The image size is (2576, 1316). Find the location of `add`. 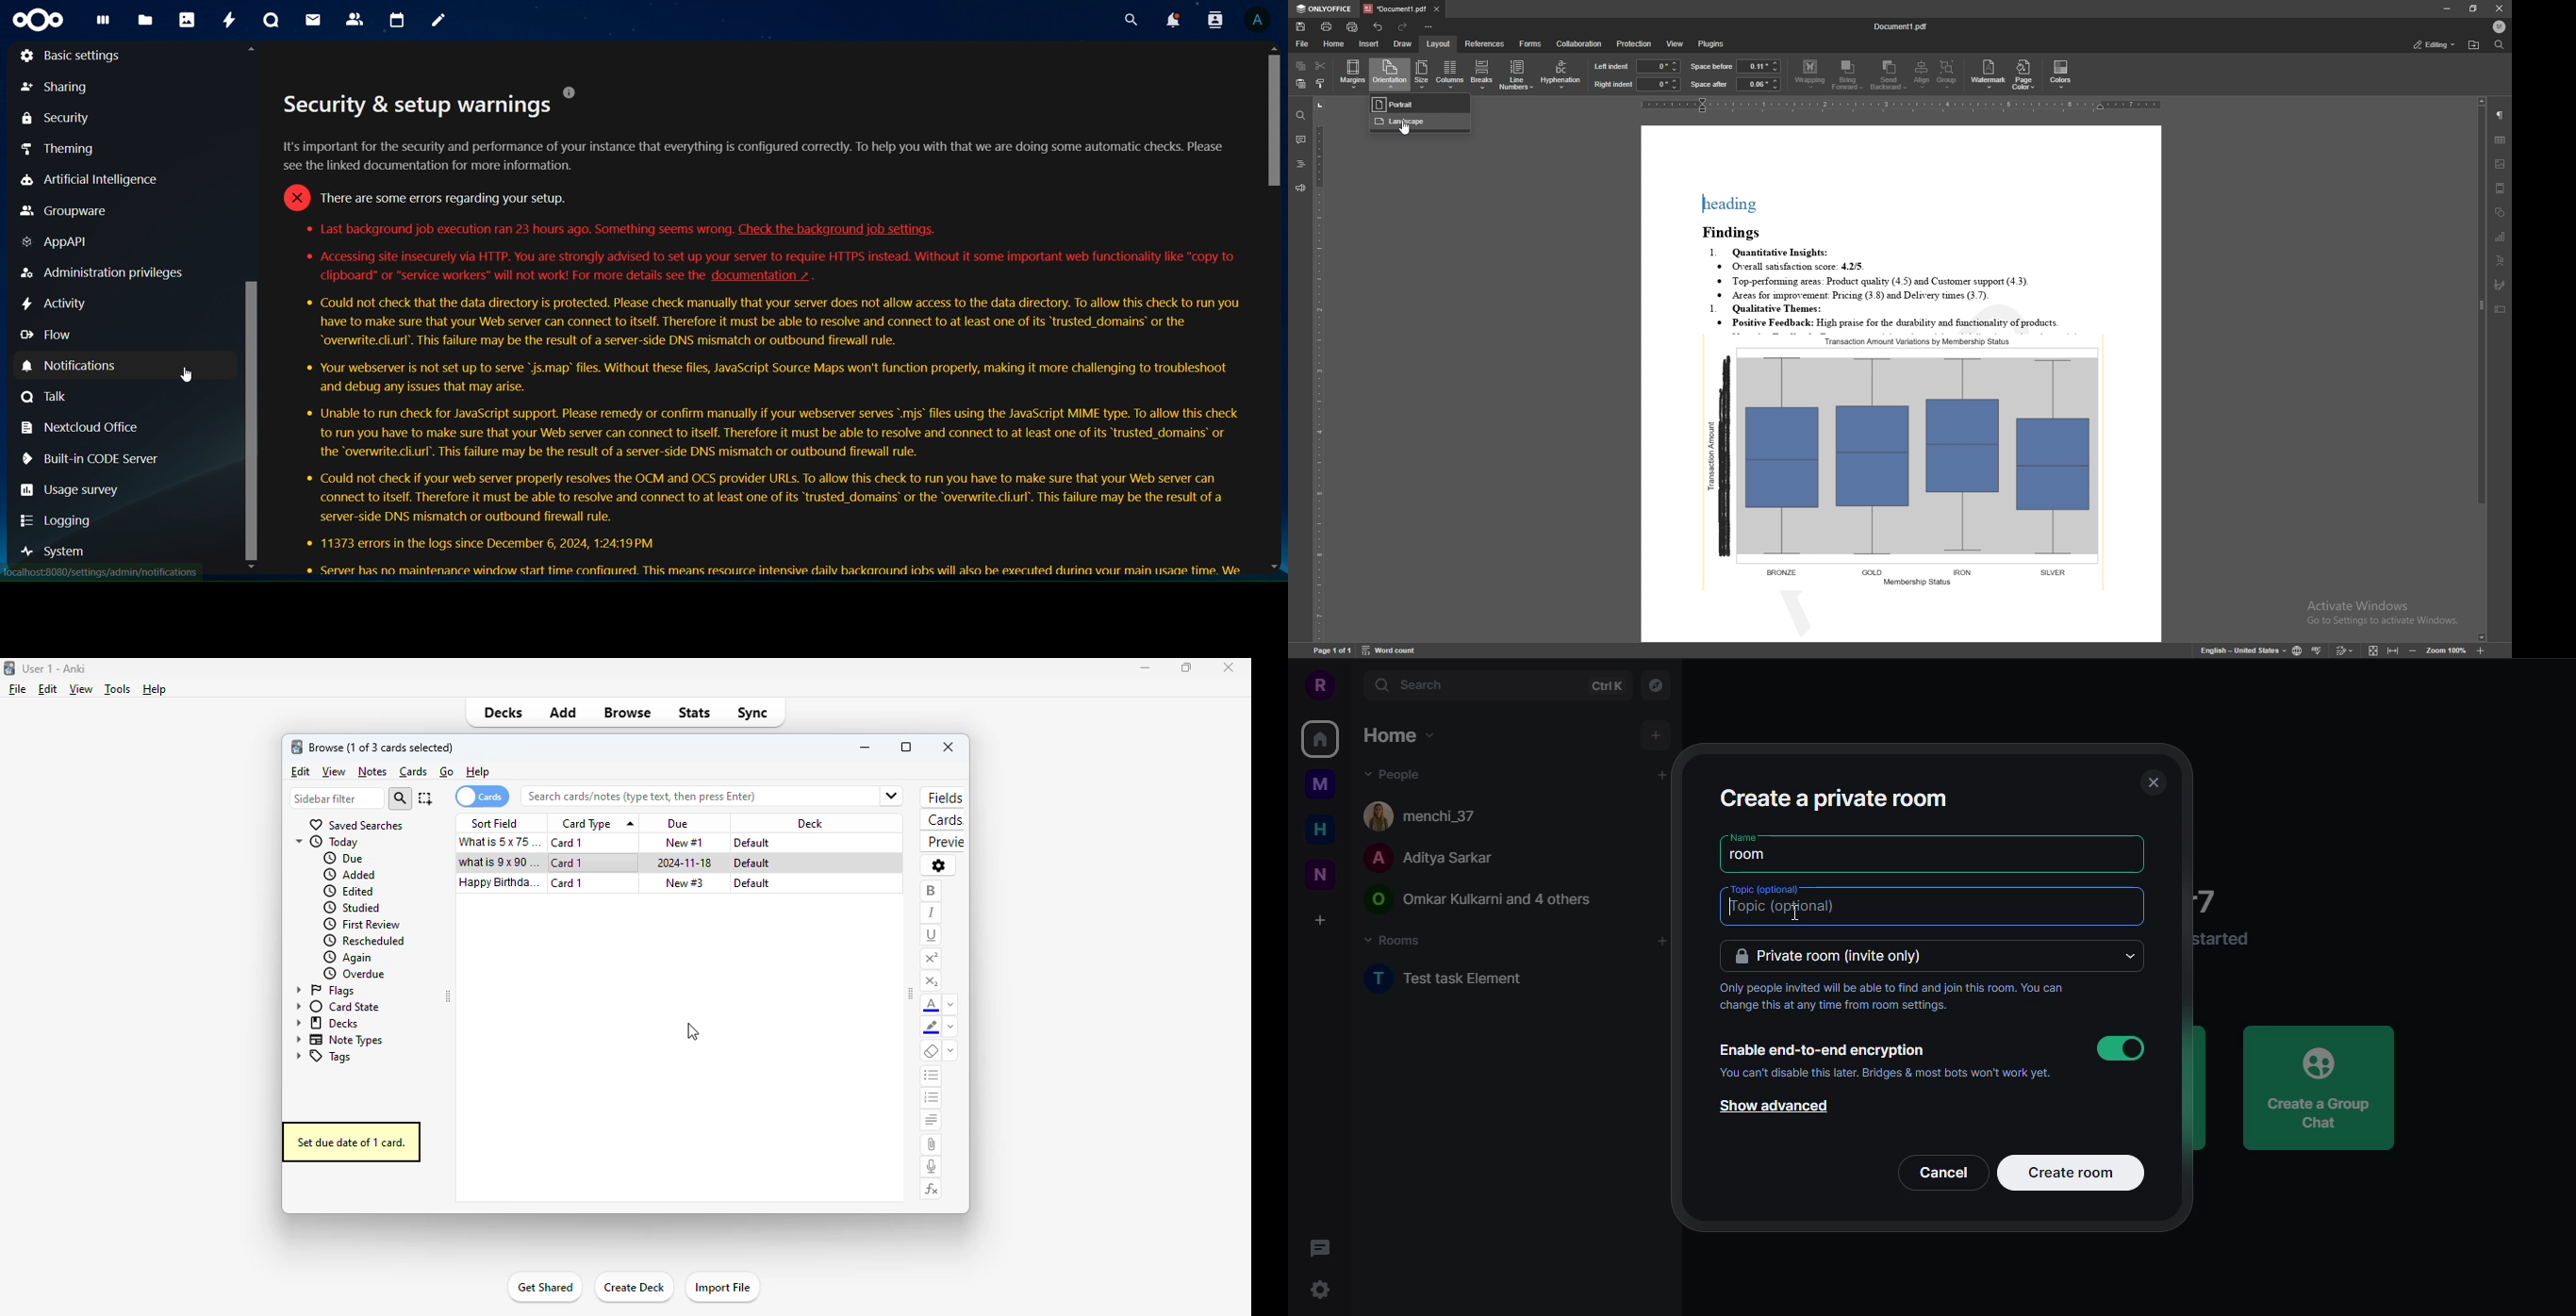

add is located at coordinates (565, 711).